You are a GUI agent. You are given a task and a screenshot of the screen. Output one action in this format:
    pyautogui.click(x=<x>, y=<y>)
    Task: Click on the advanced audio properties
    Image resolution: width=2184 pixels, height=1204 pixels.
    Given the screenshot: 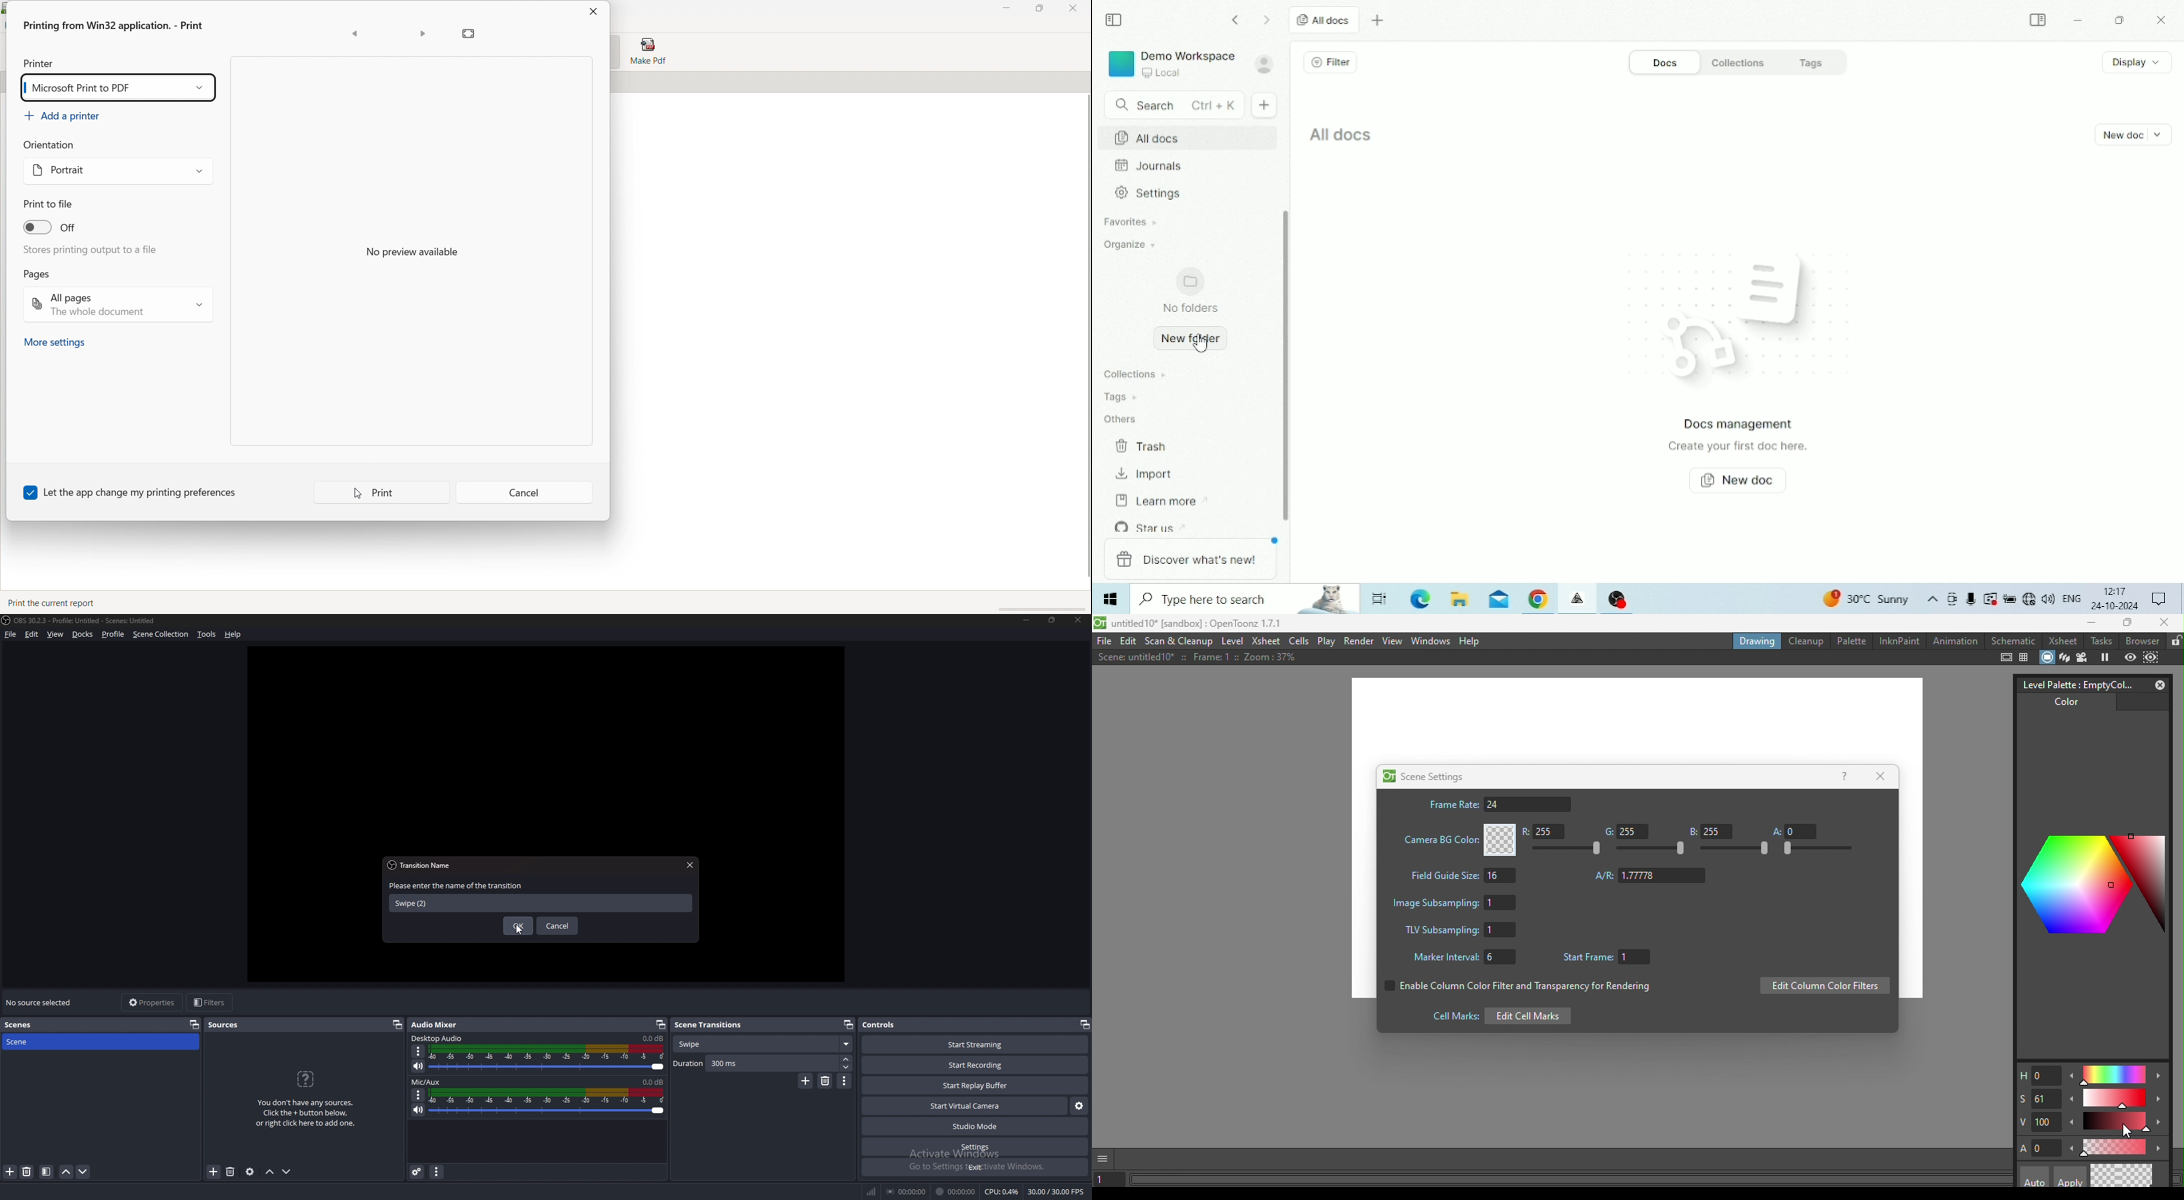 What is the action you would take?
    pyautogui.click(x=417, y=1173)
    